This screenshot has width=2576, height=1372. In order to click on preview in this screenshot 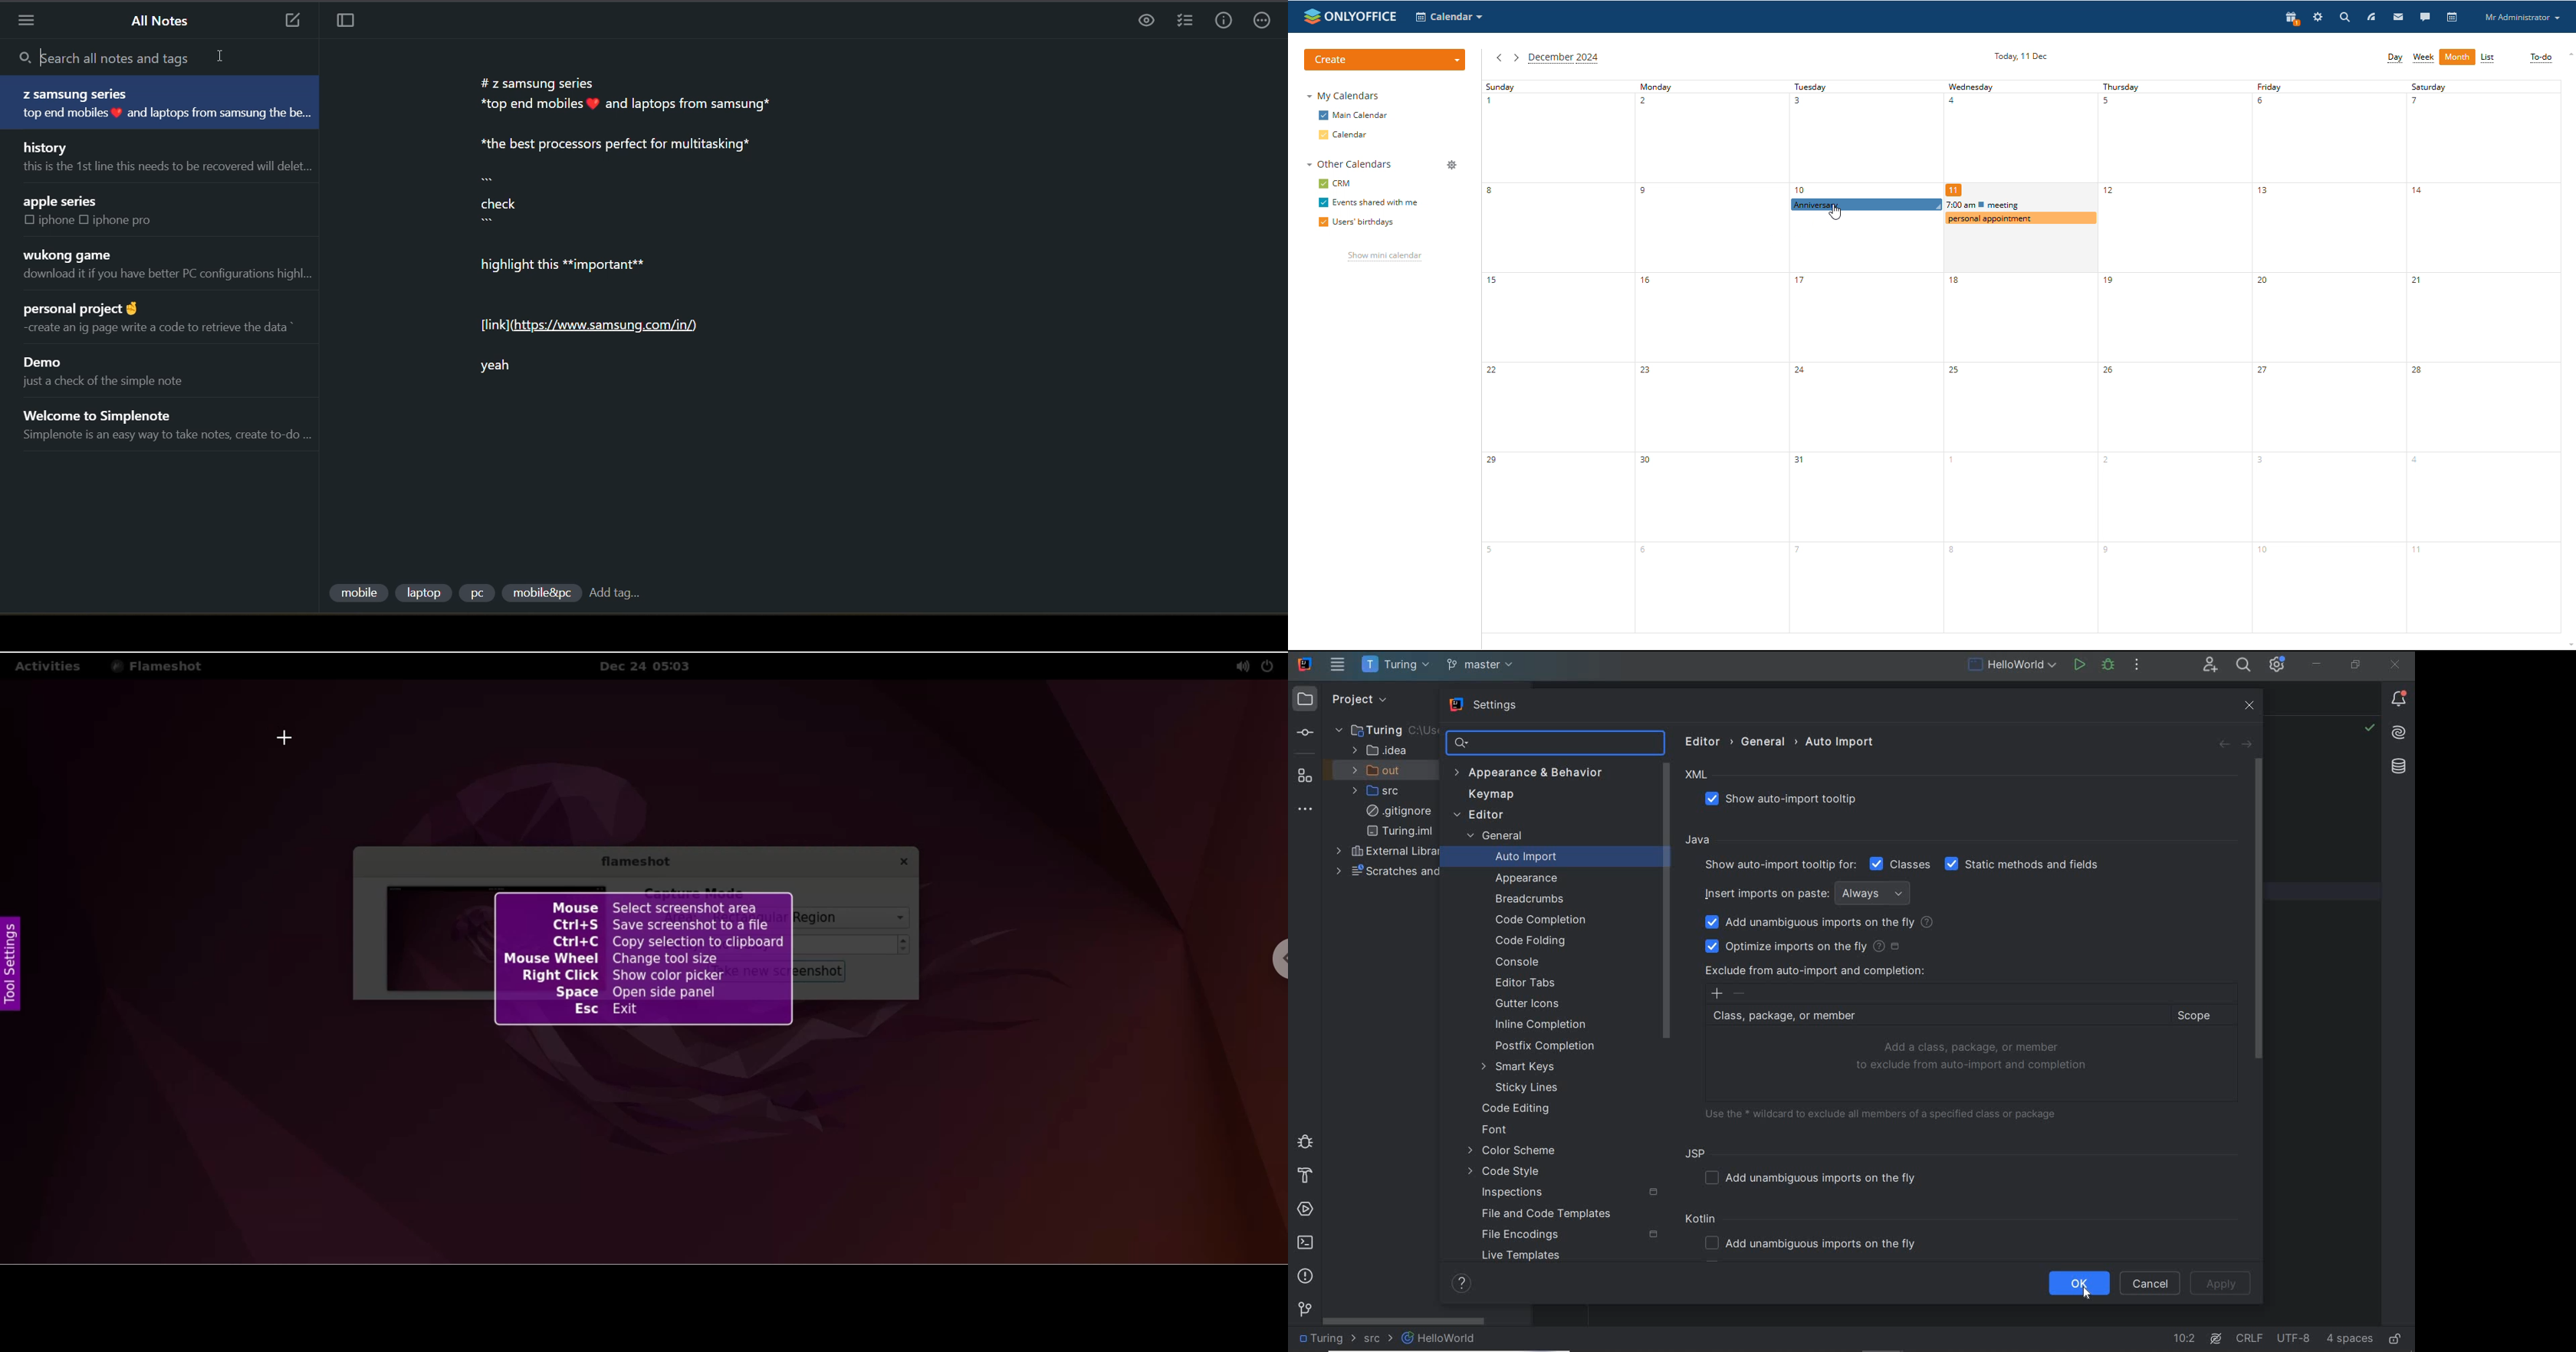, I will do `click(1147, 22)`.